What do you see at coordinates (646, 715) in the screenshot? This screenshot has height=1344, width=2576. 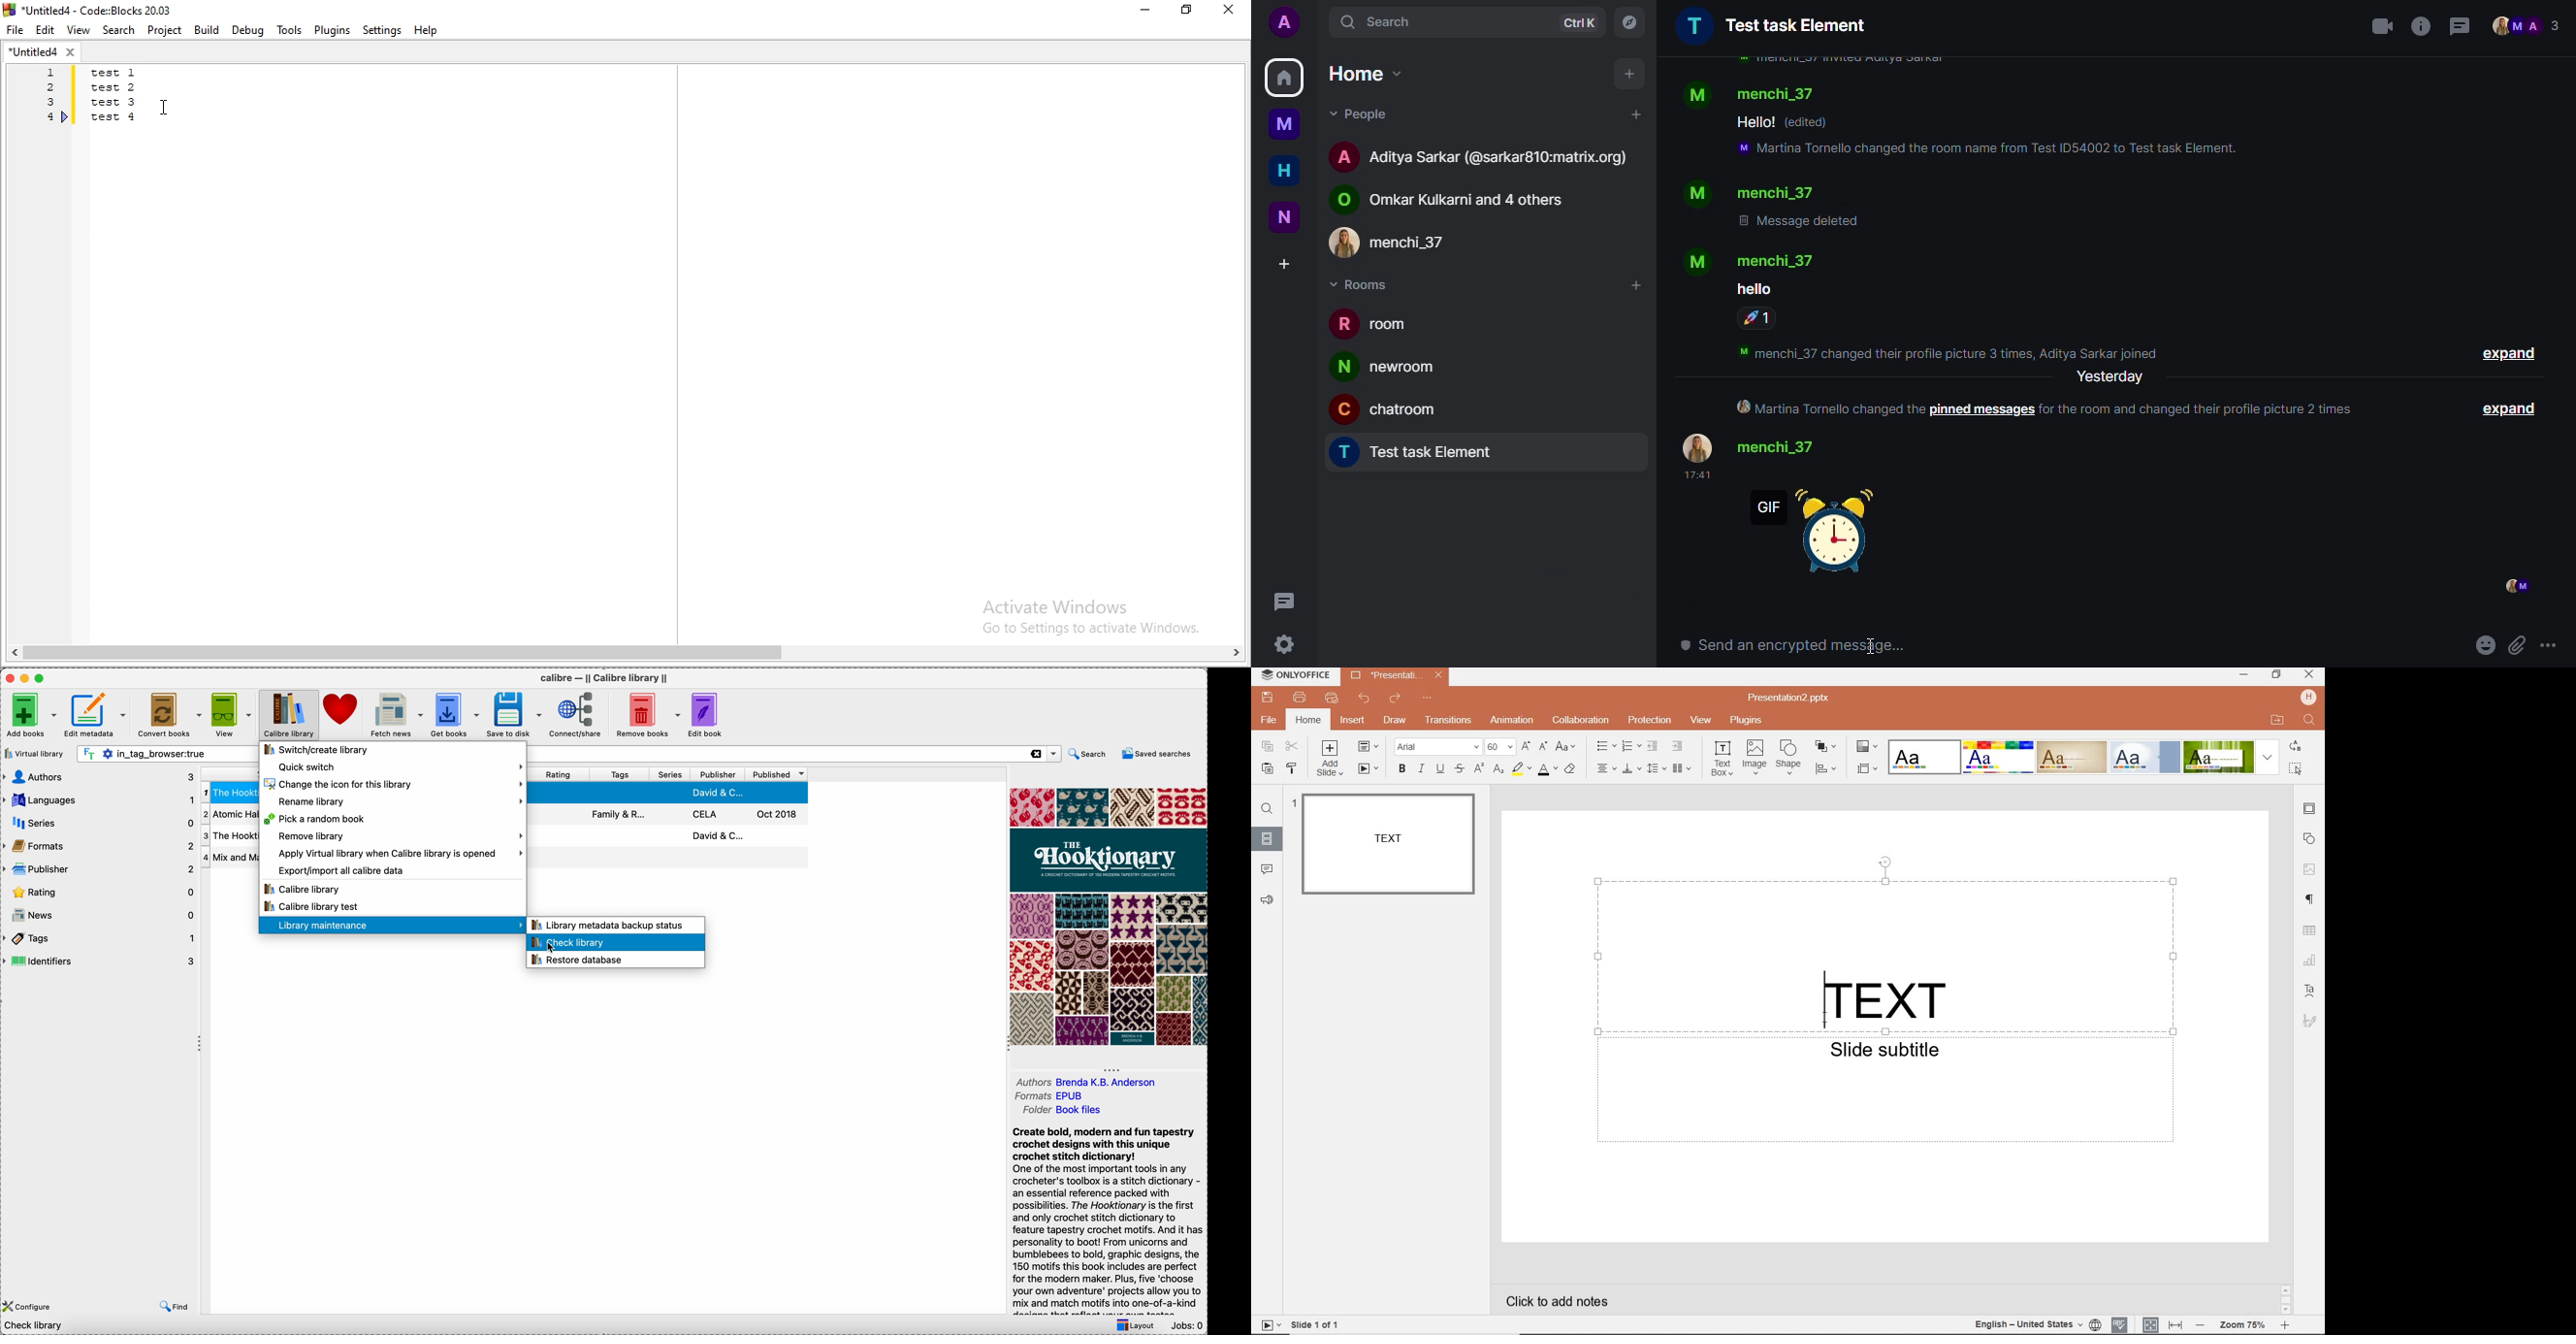 I see `remove books` at bounding box center [646, 715].